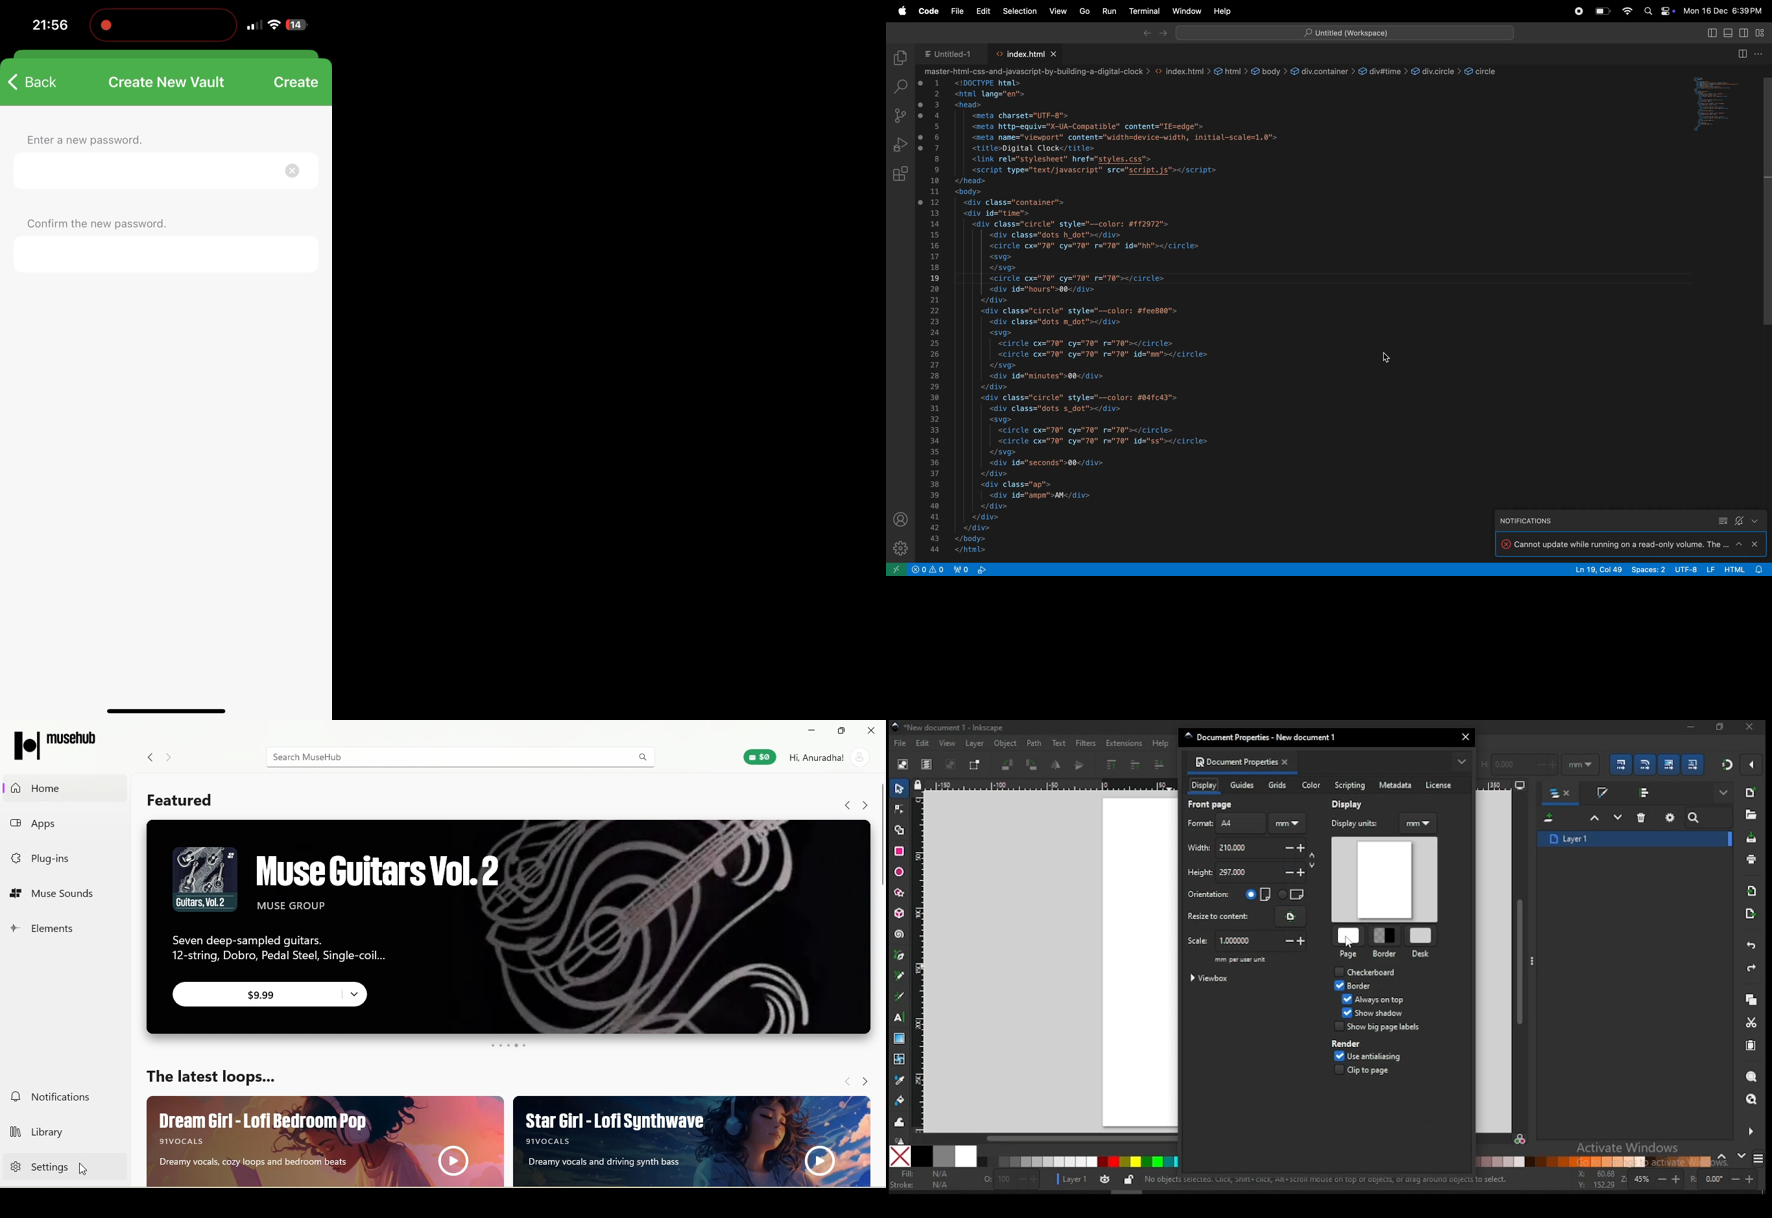 The width and height of the screenshot is (1792, 1232). What do you see at coordinates (975, 744) in the screenshot?
I see `layer` at bounding box center [975, 744].